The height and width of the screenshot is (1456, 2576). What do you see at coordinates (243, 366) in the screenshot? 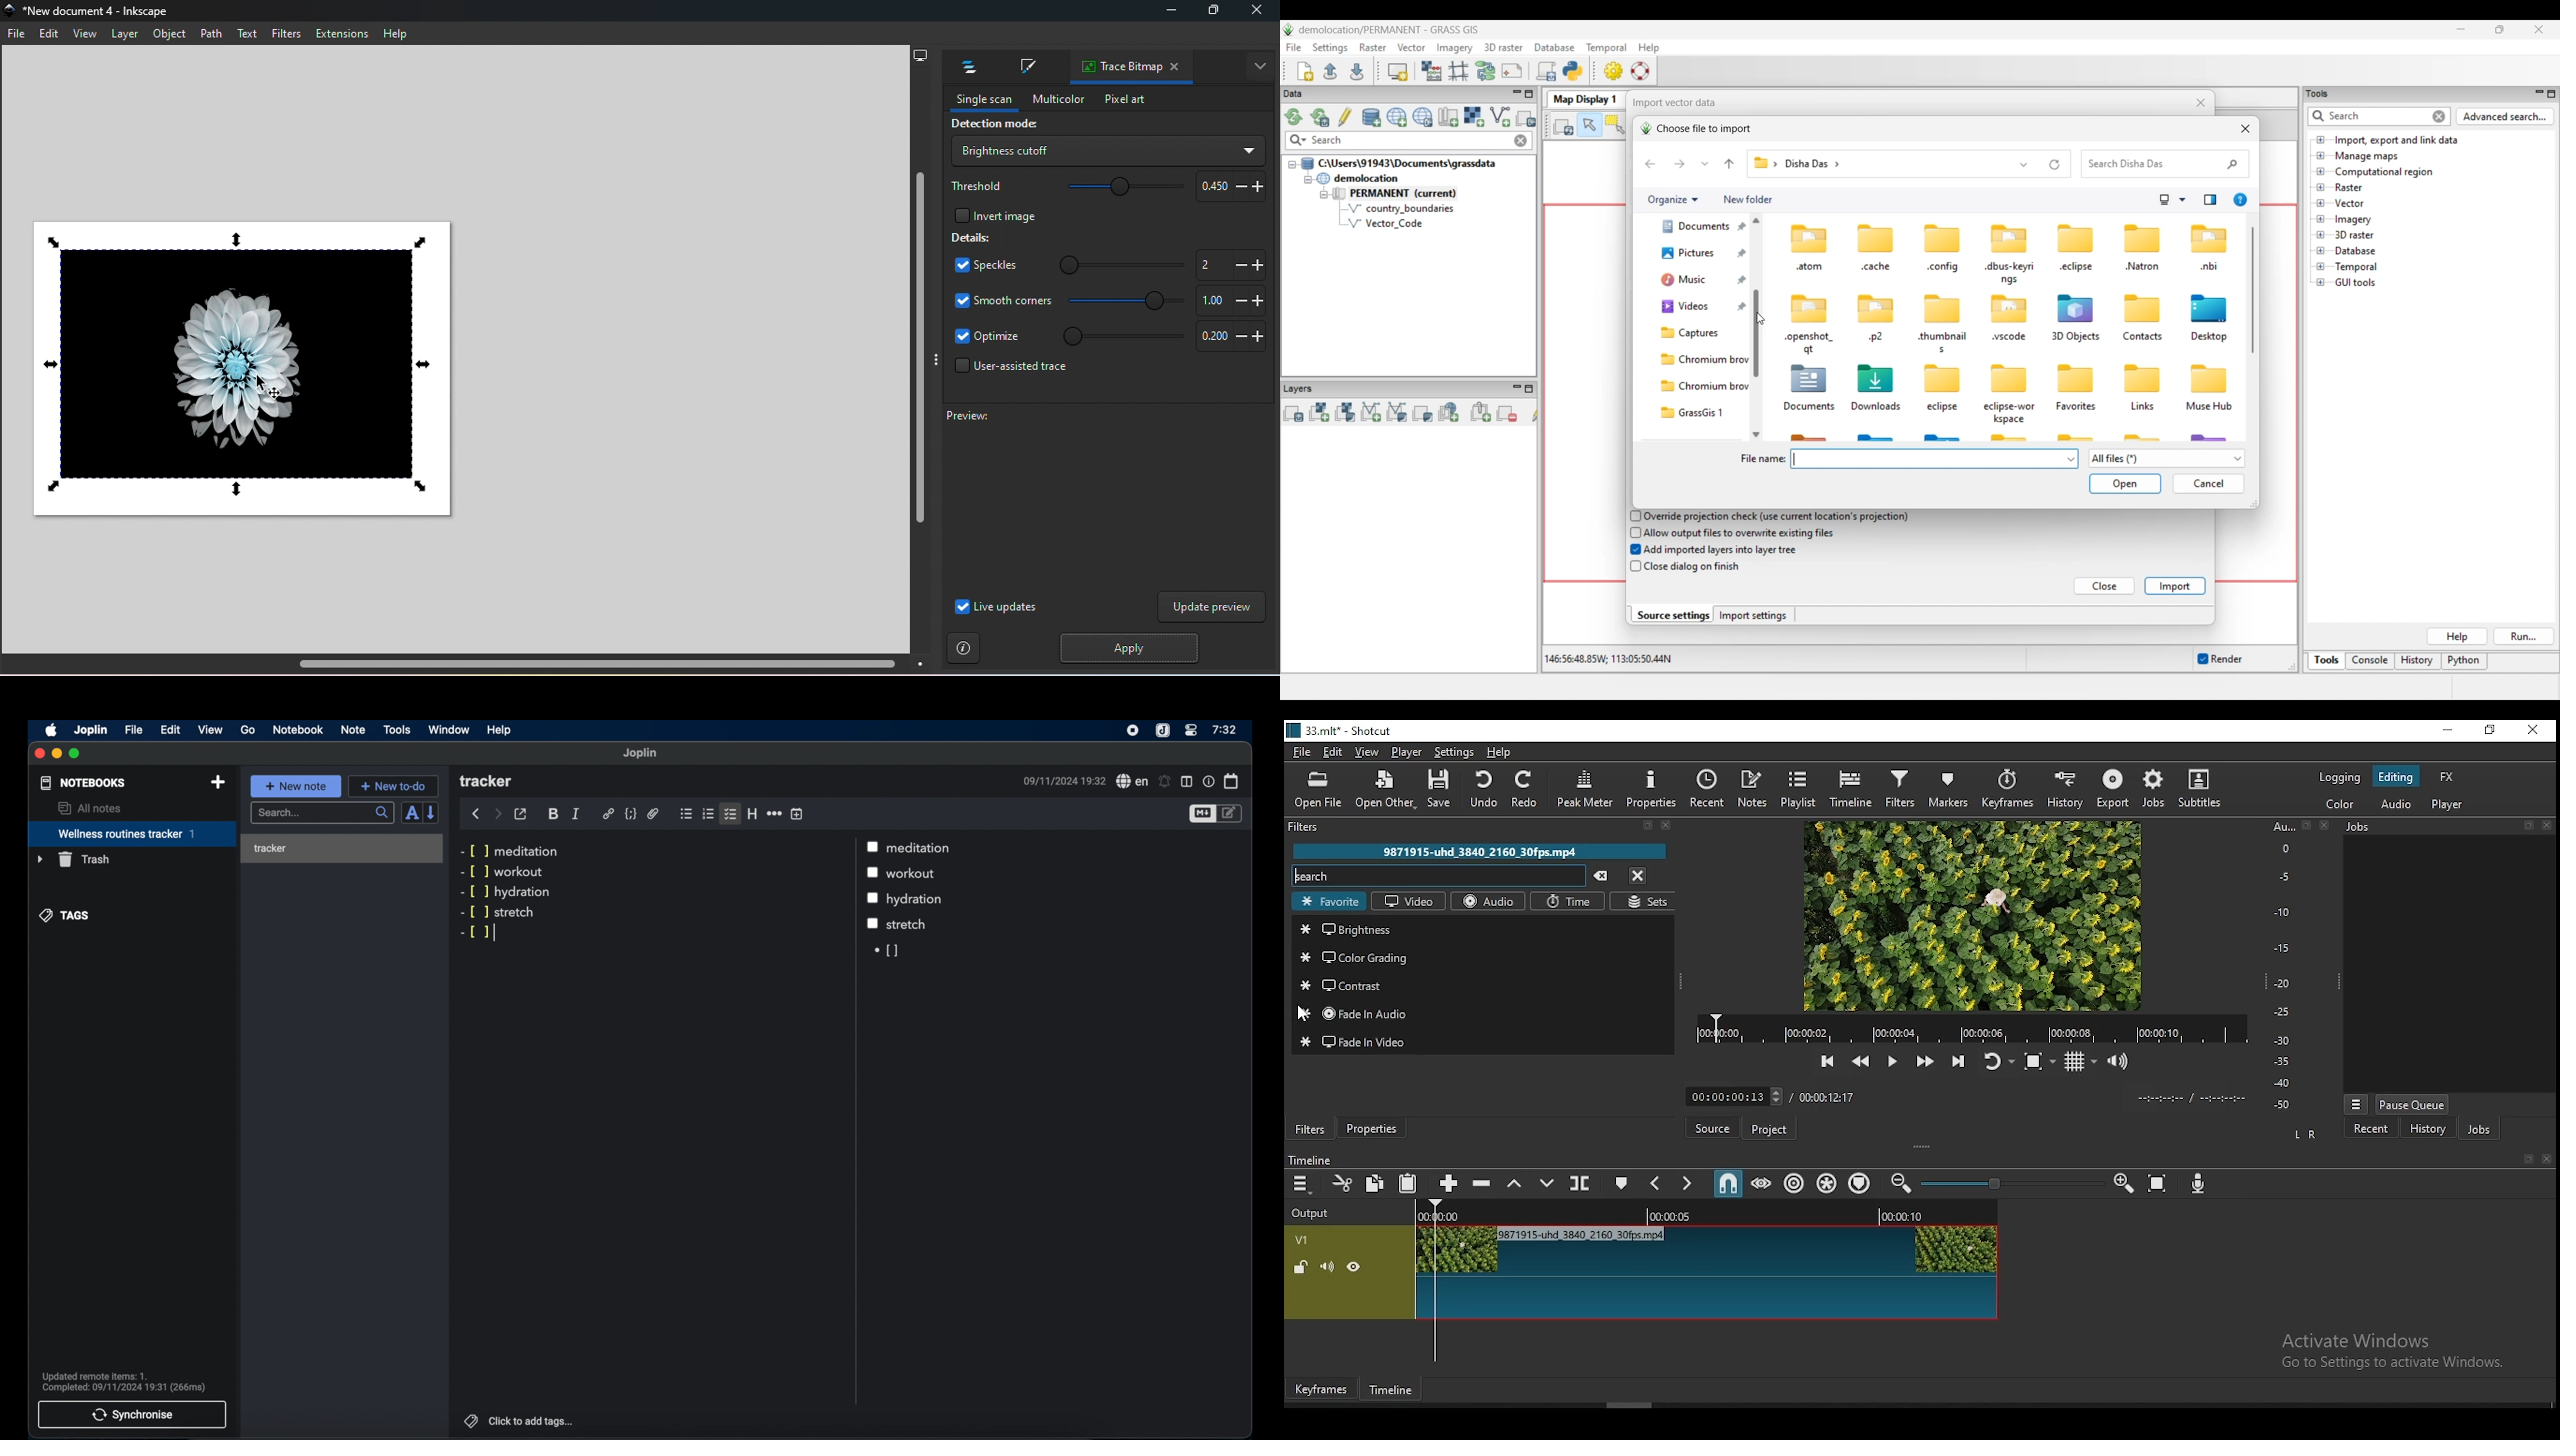
I see `Canvas` at bounding box center [243, 366].